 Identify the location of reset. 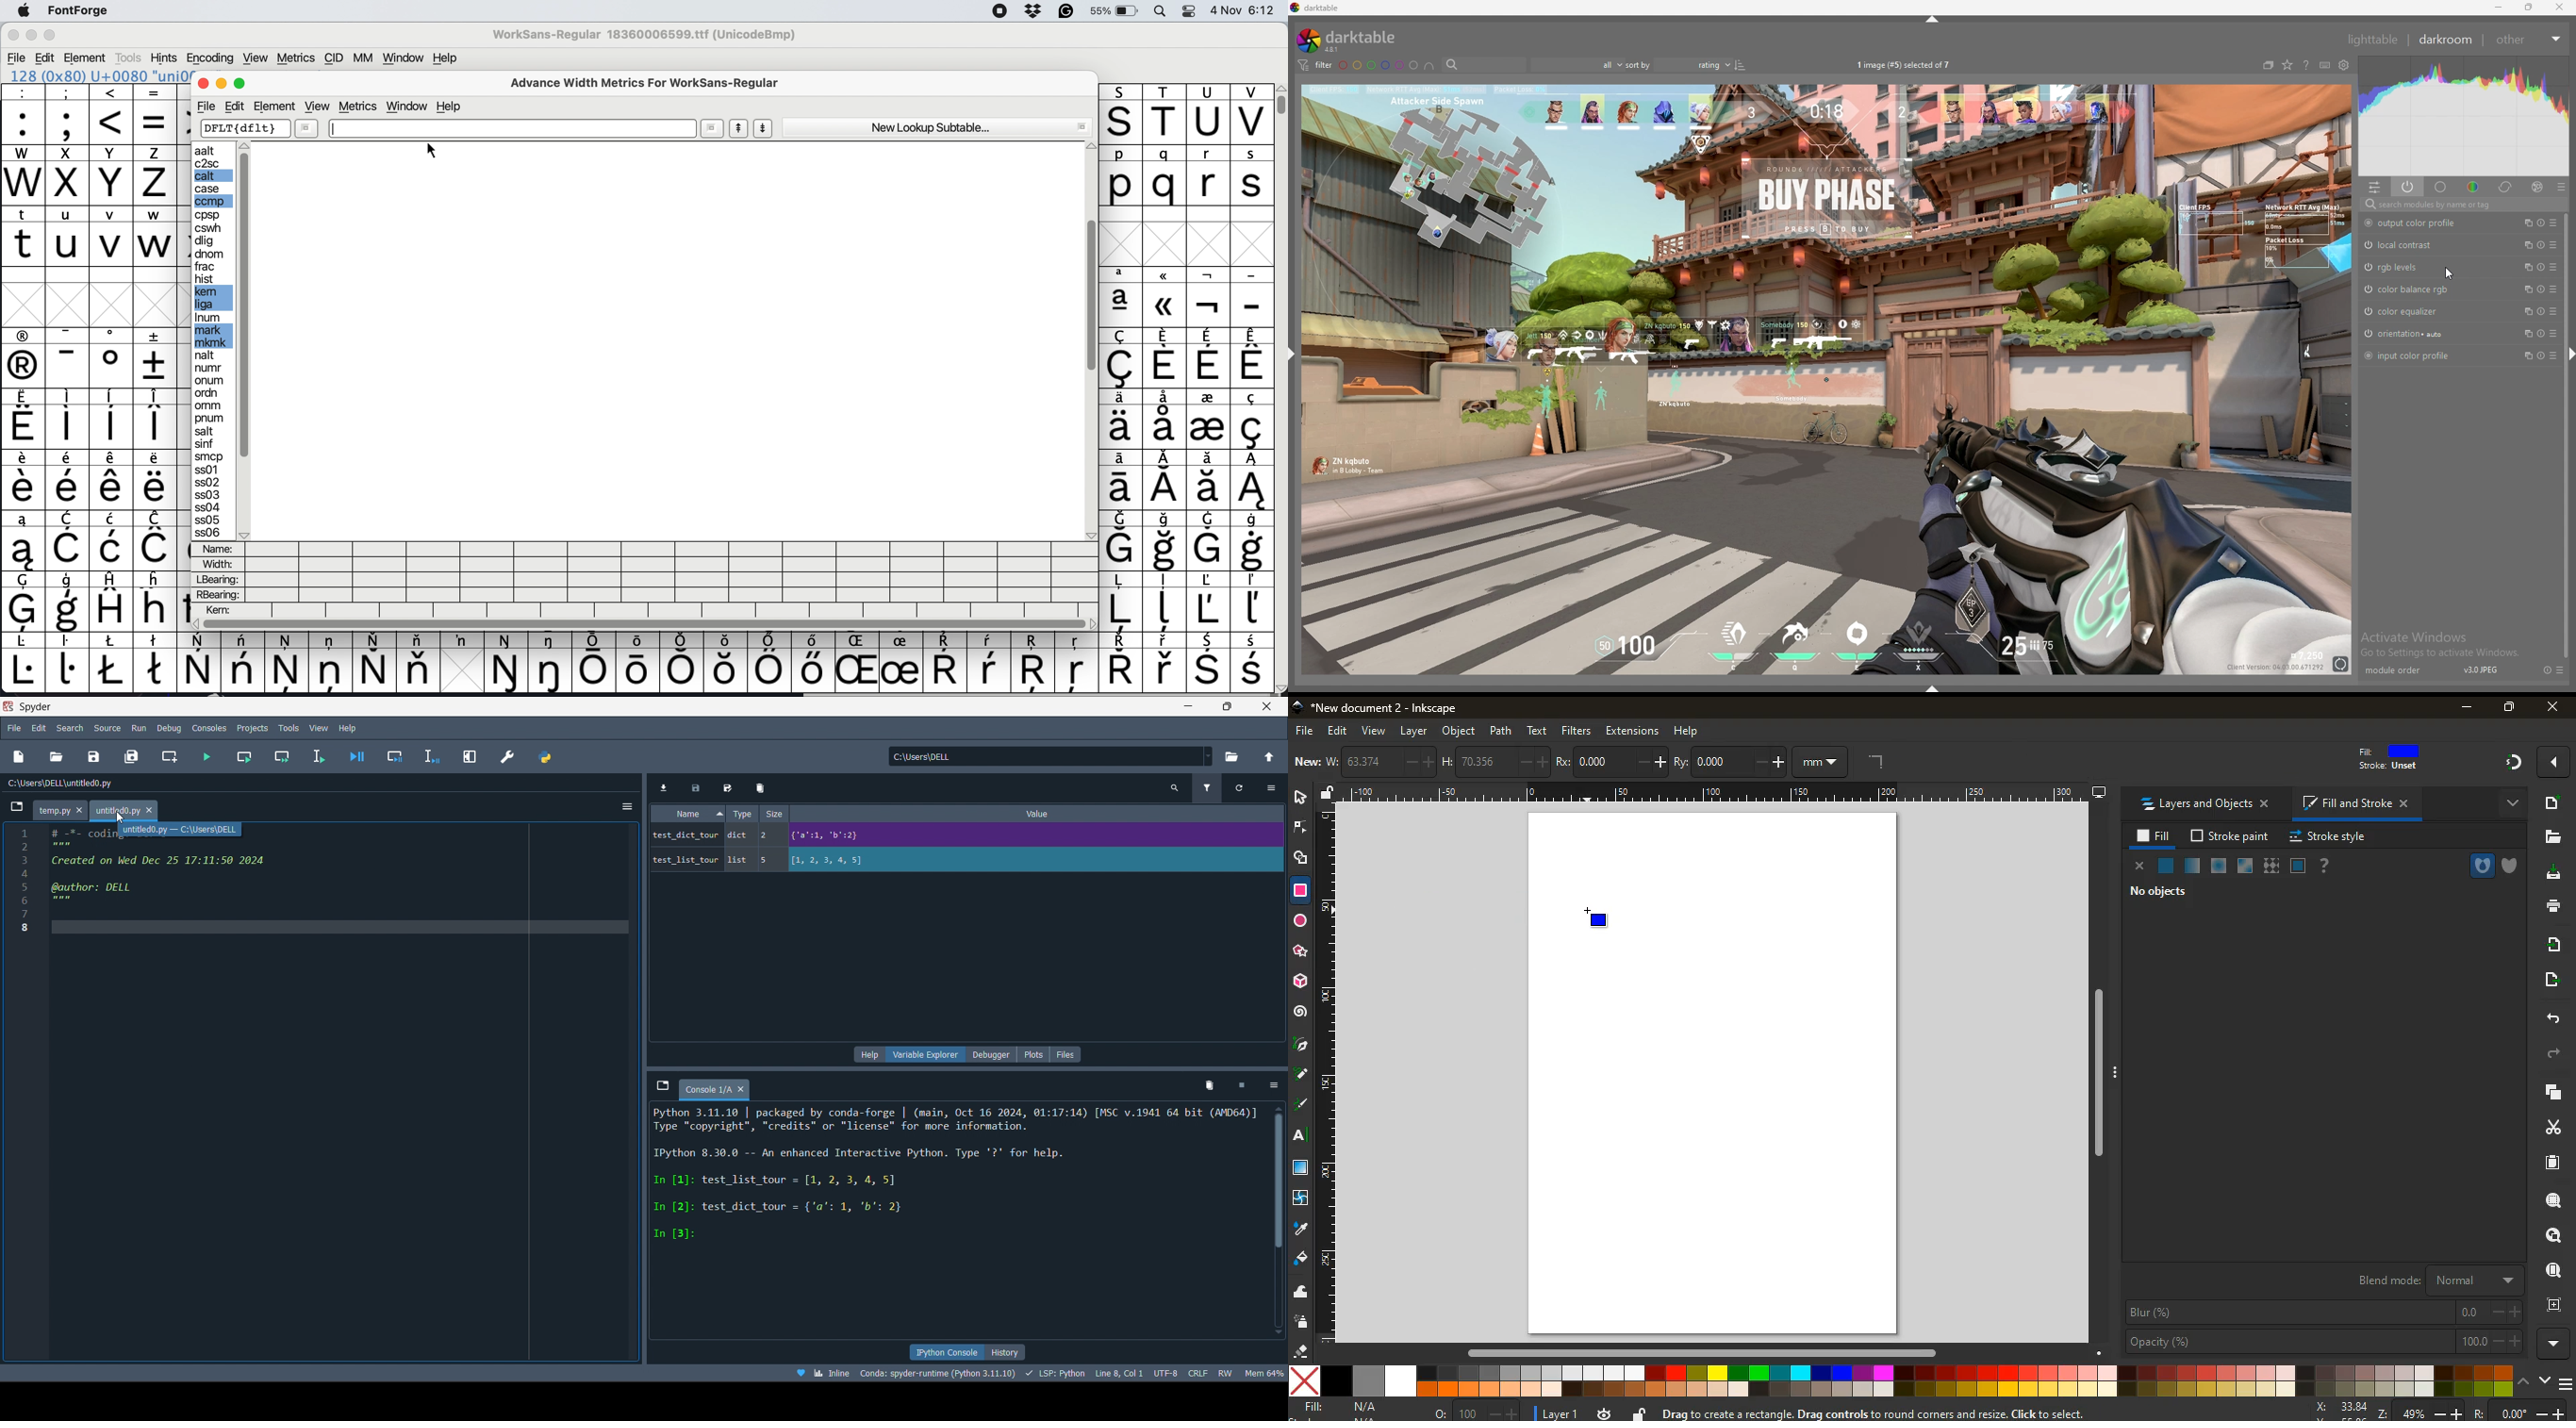
(2540, 311).